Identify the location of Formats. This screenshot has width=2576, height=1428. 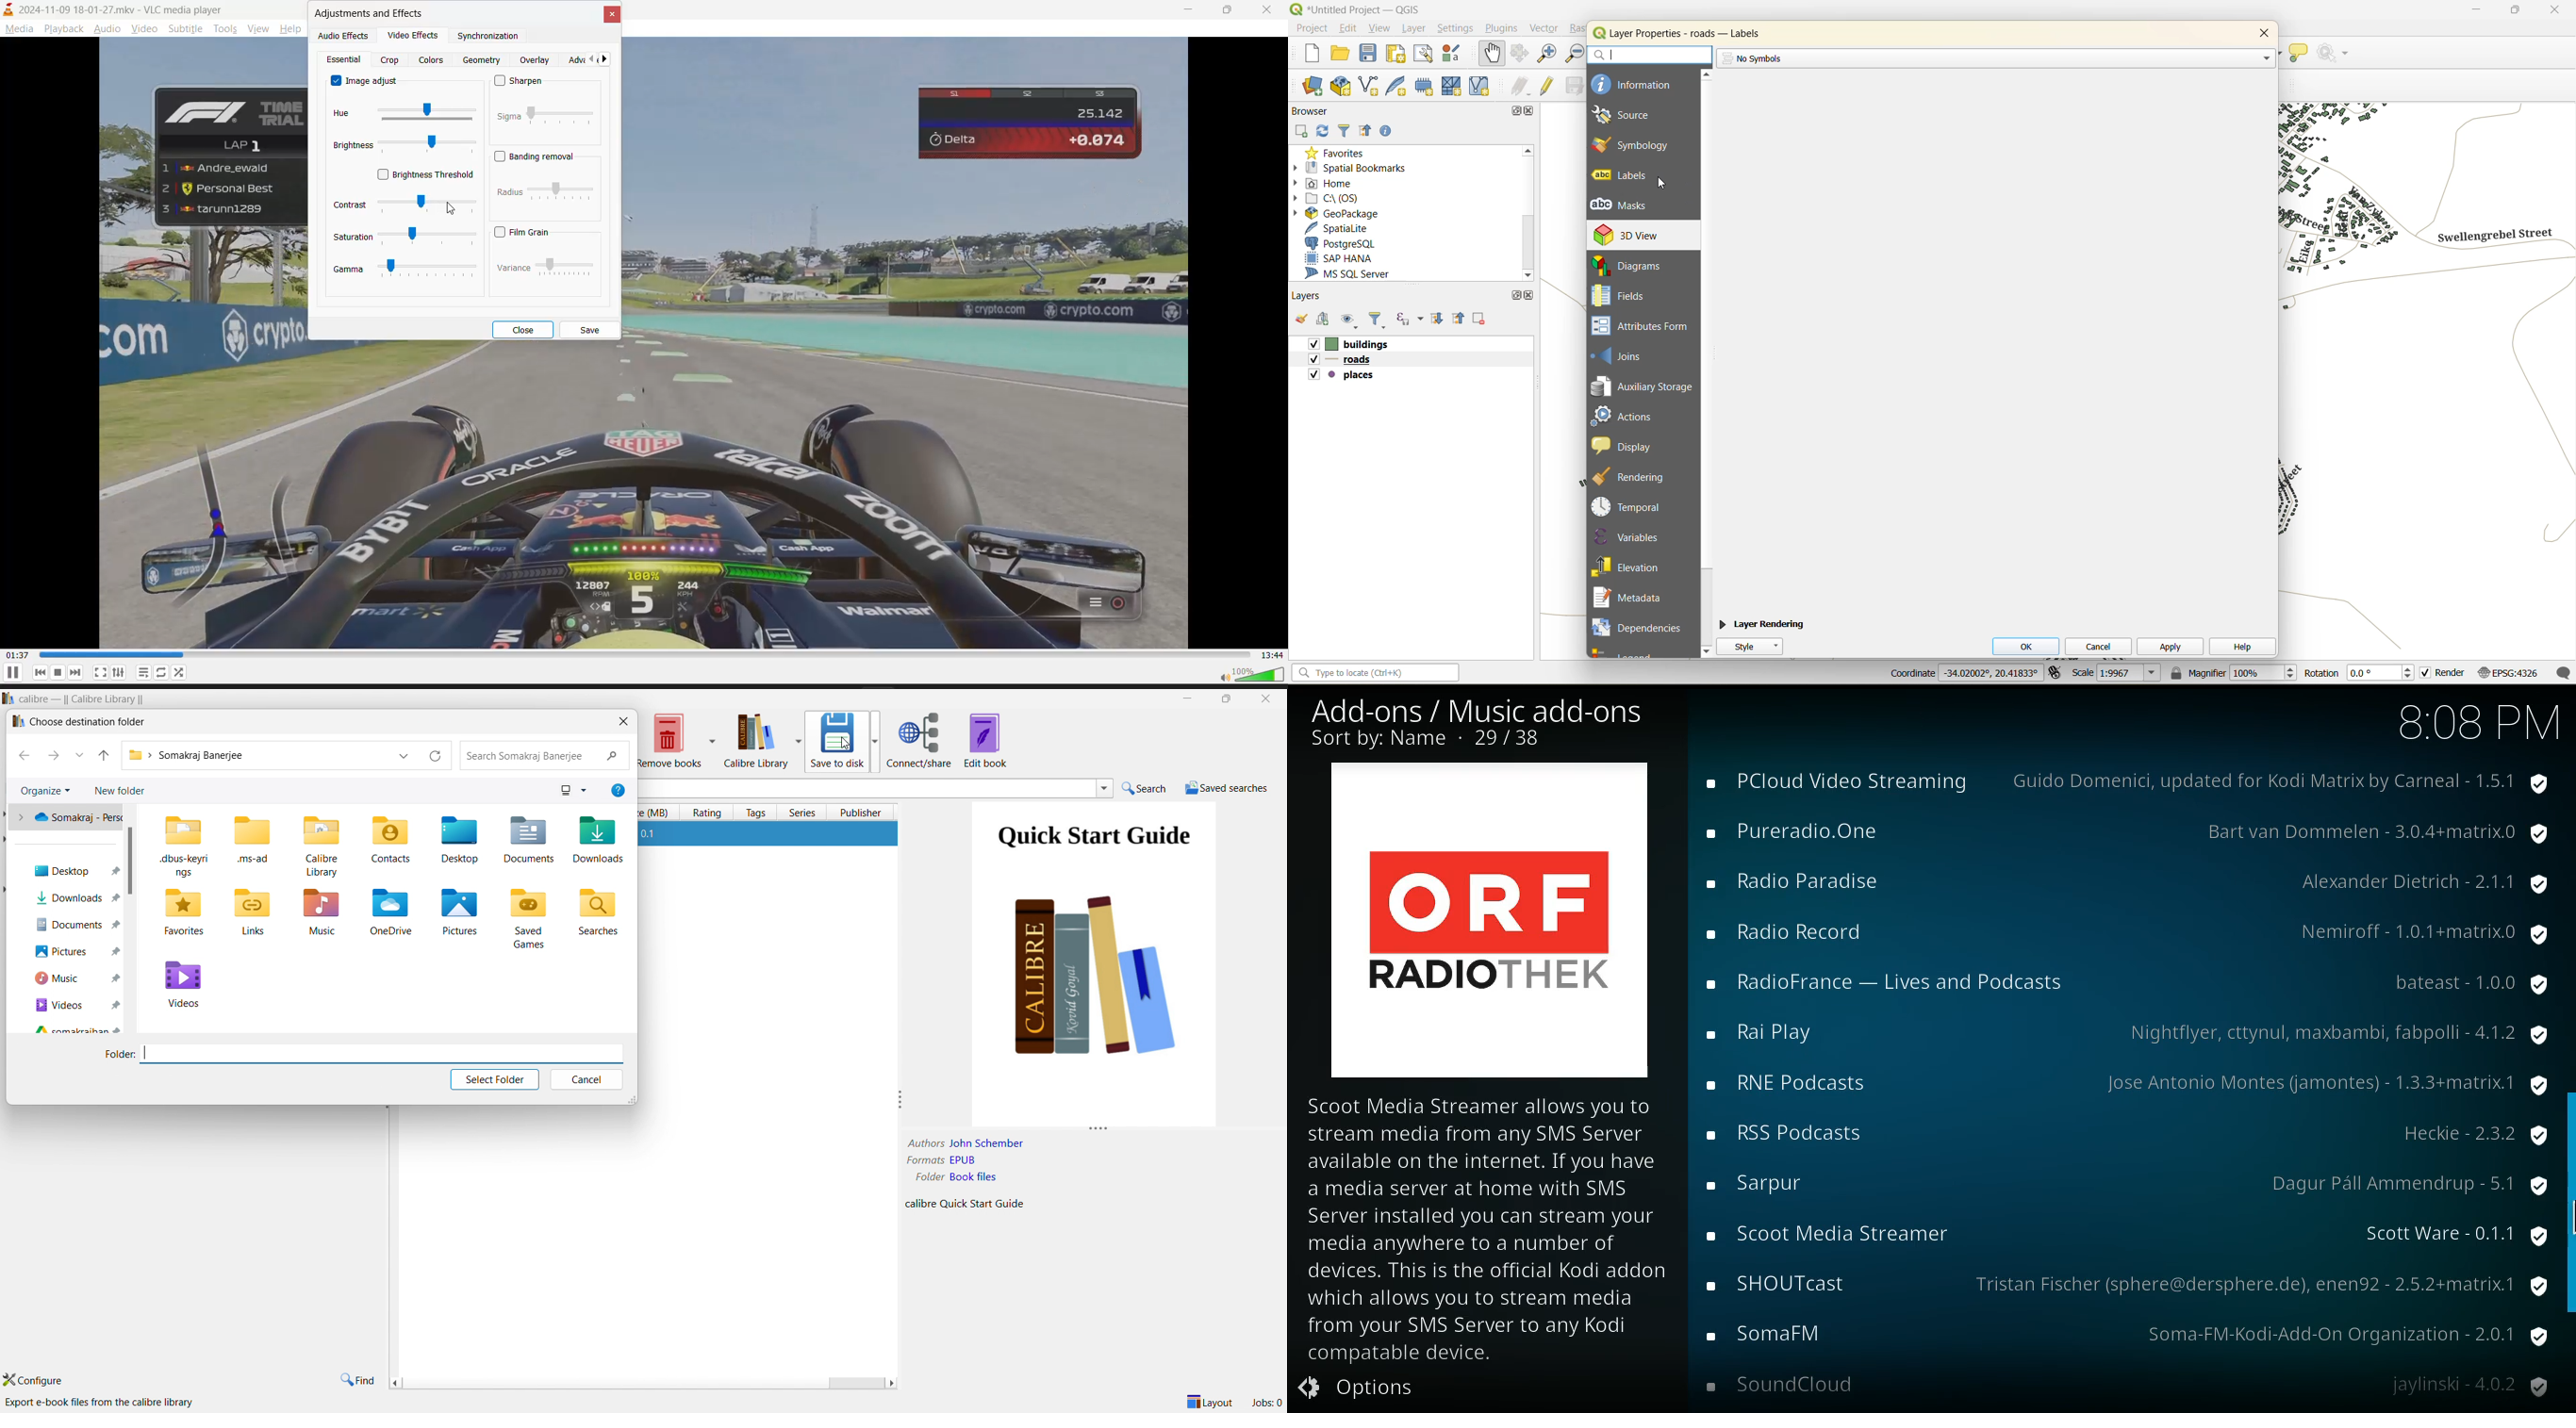
(922, 1160).